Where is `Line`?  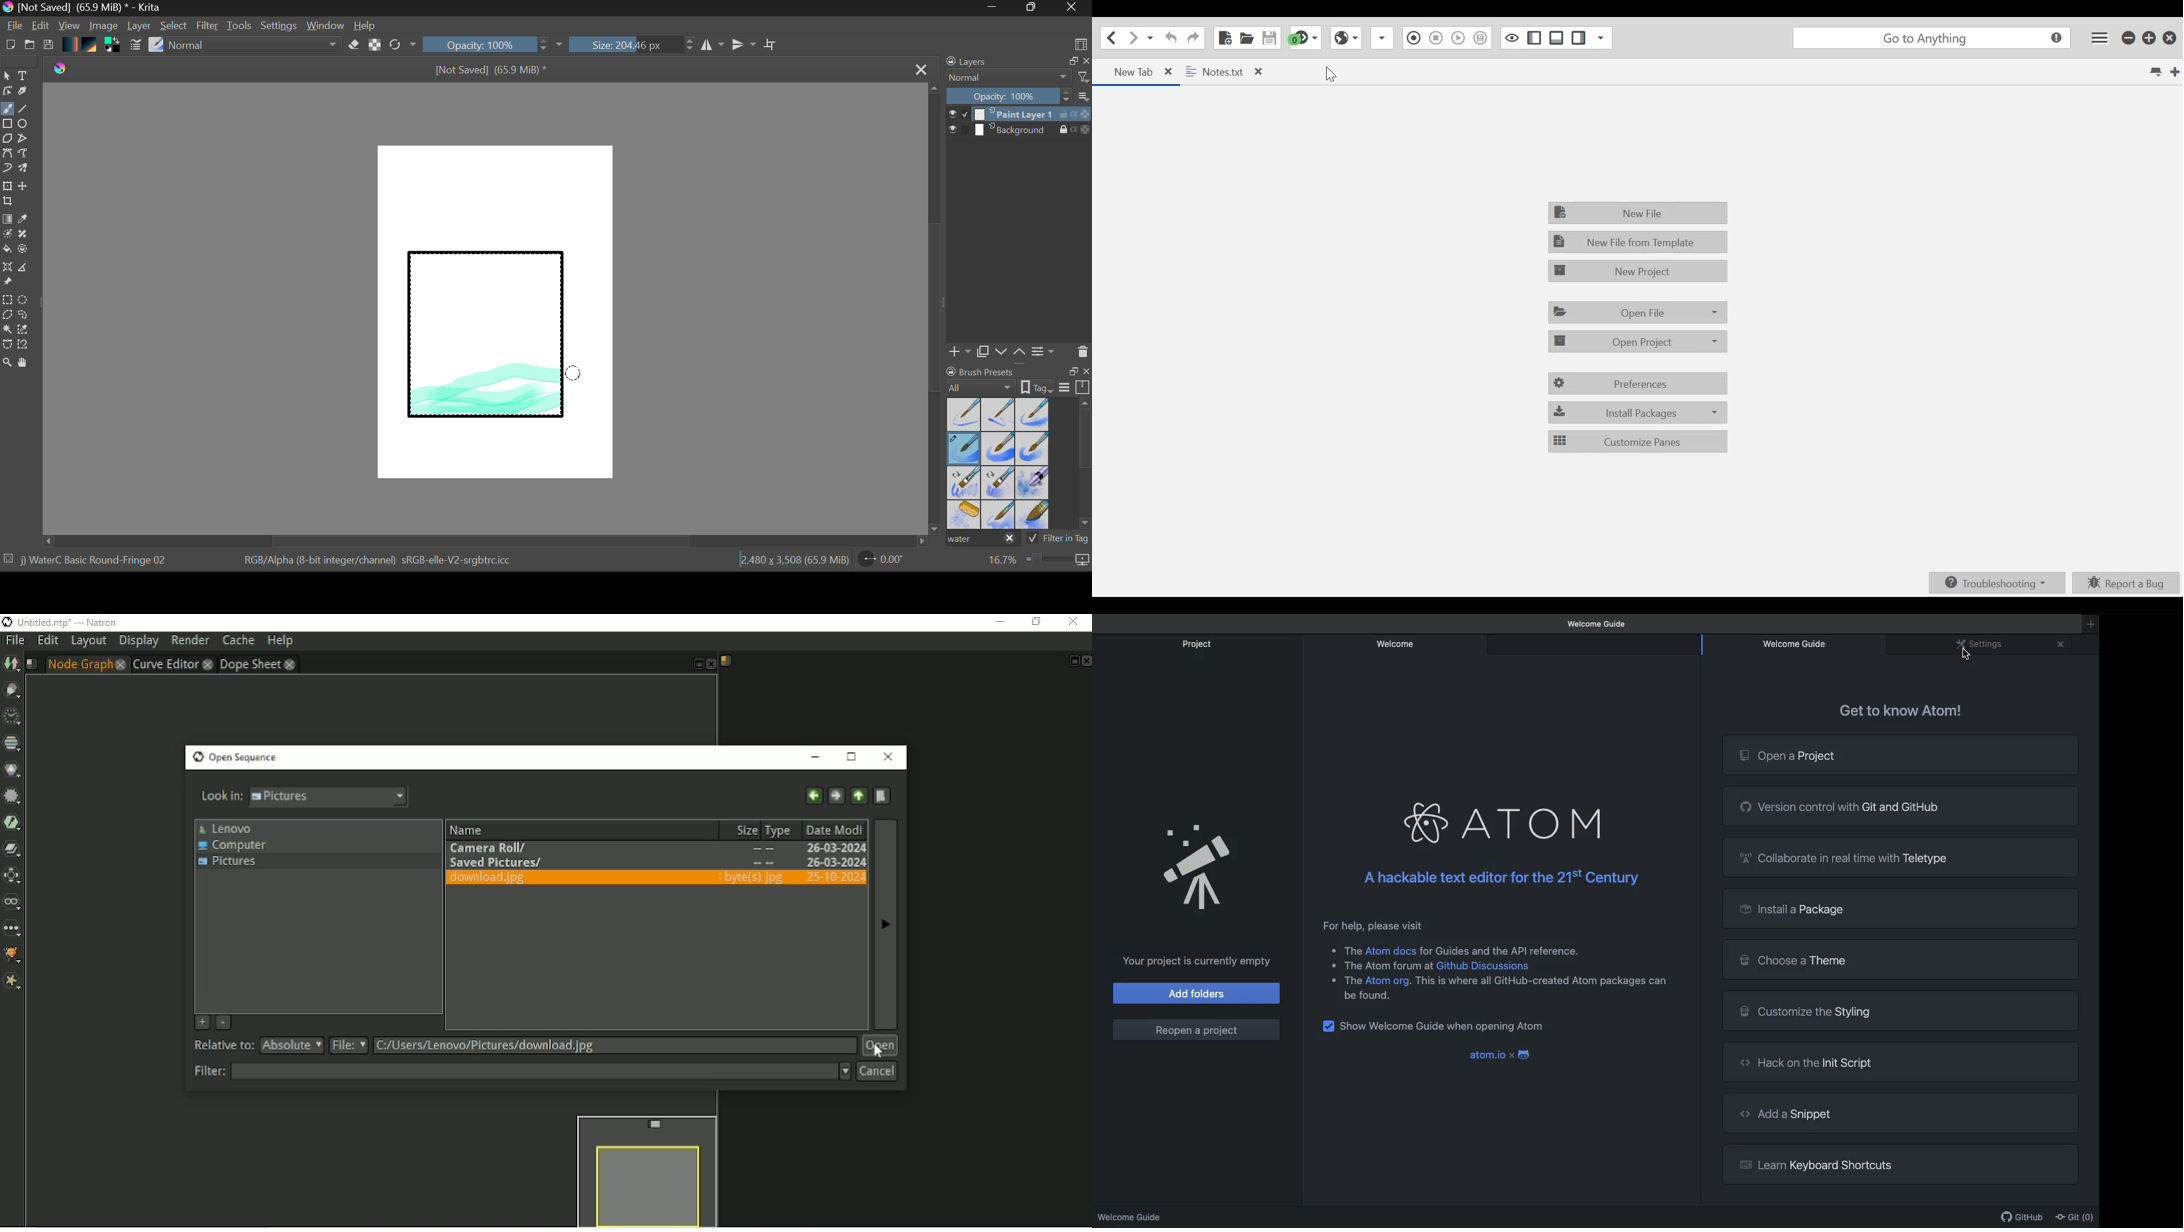
Line is located at coordinates (23, 109).